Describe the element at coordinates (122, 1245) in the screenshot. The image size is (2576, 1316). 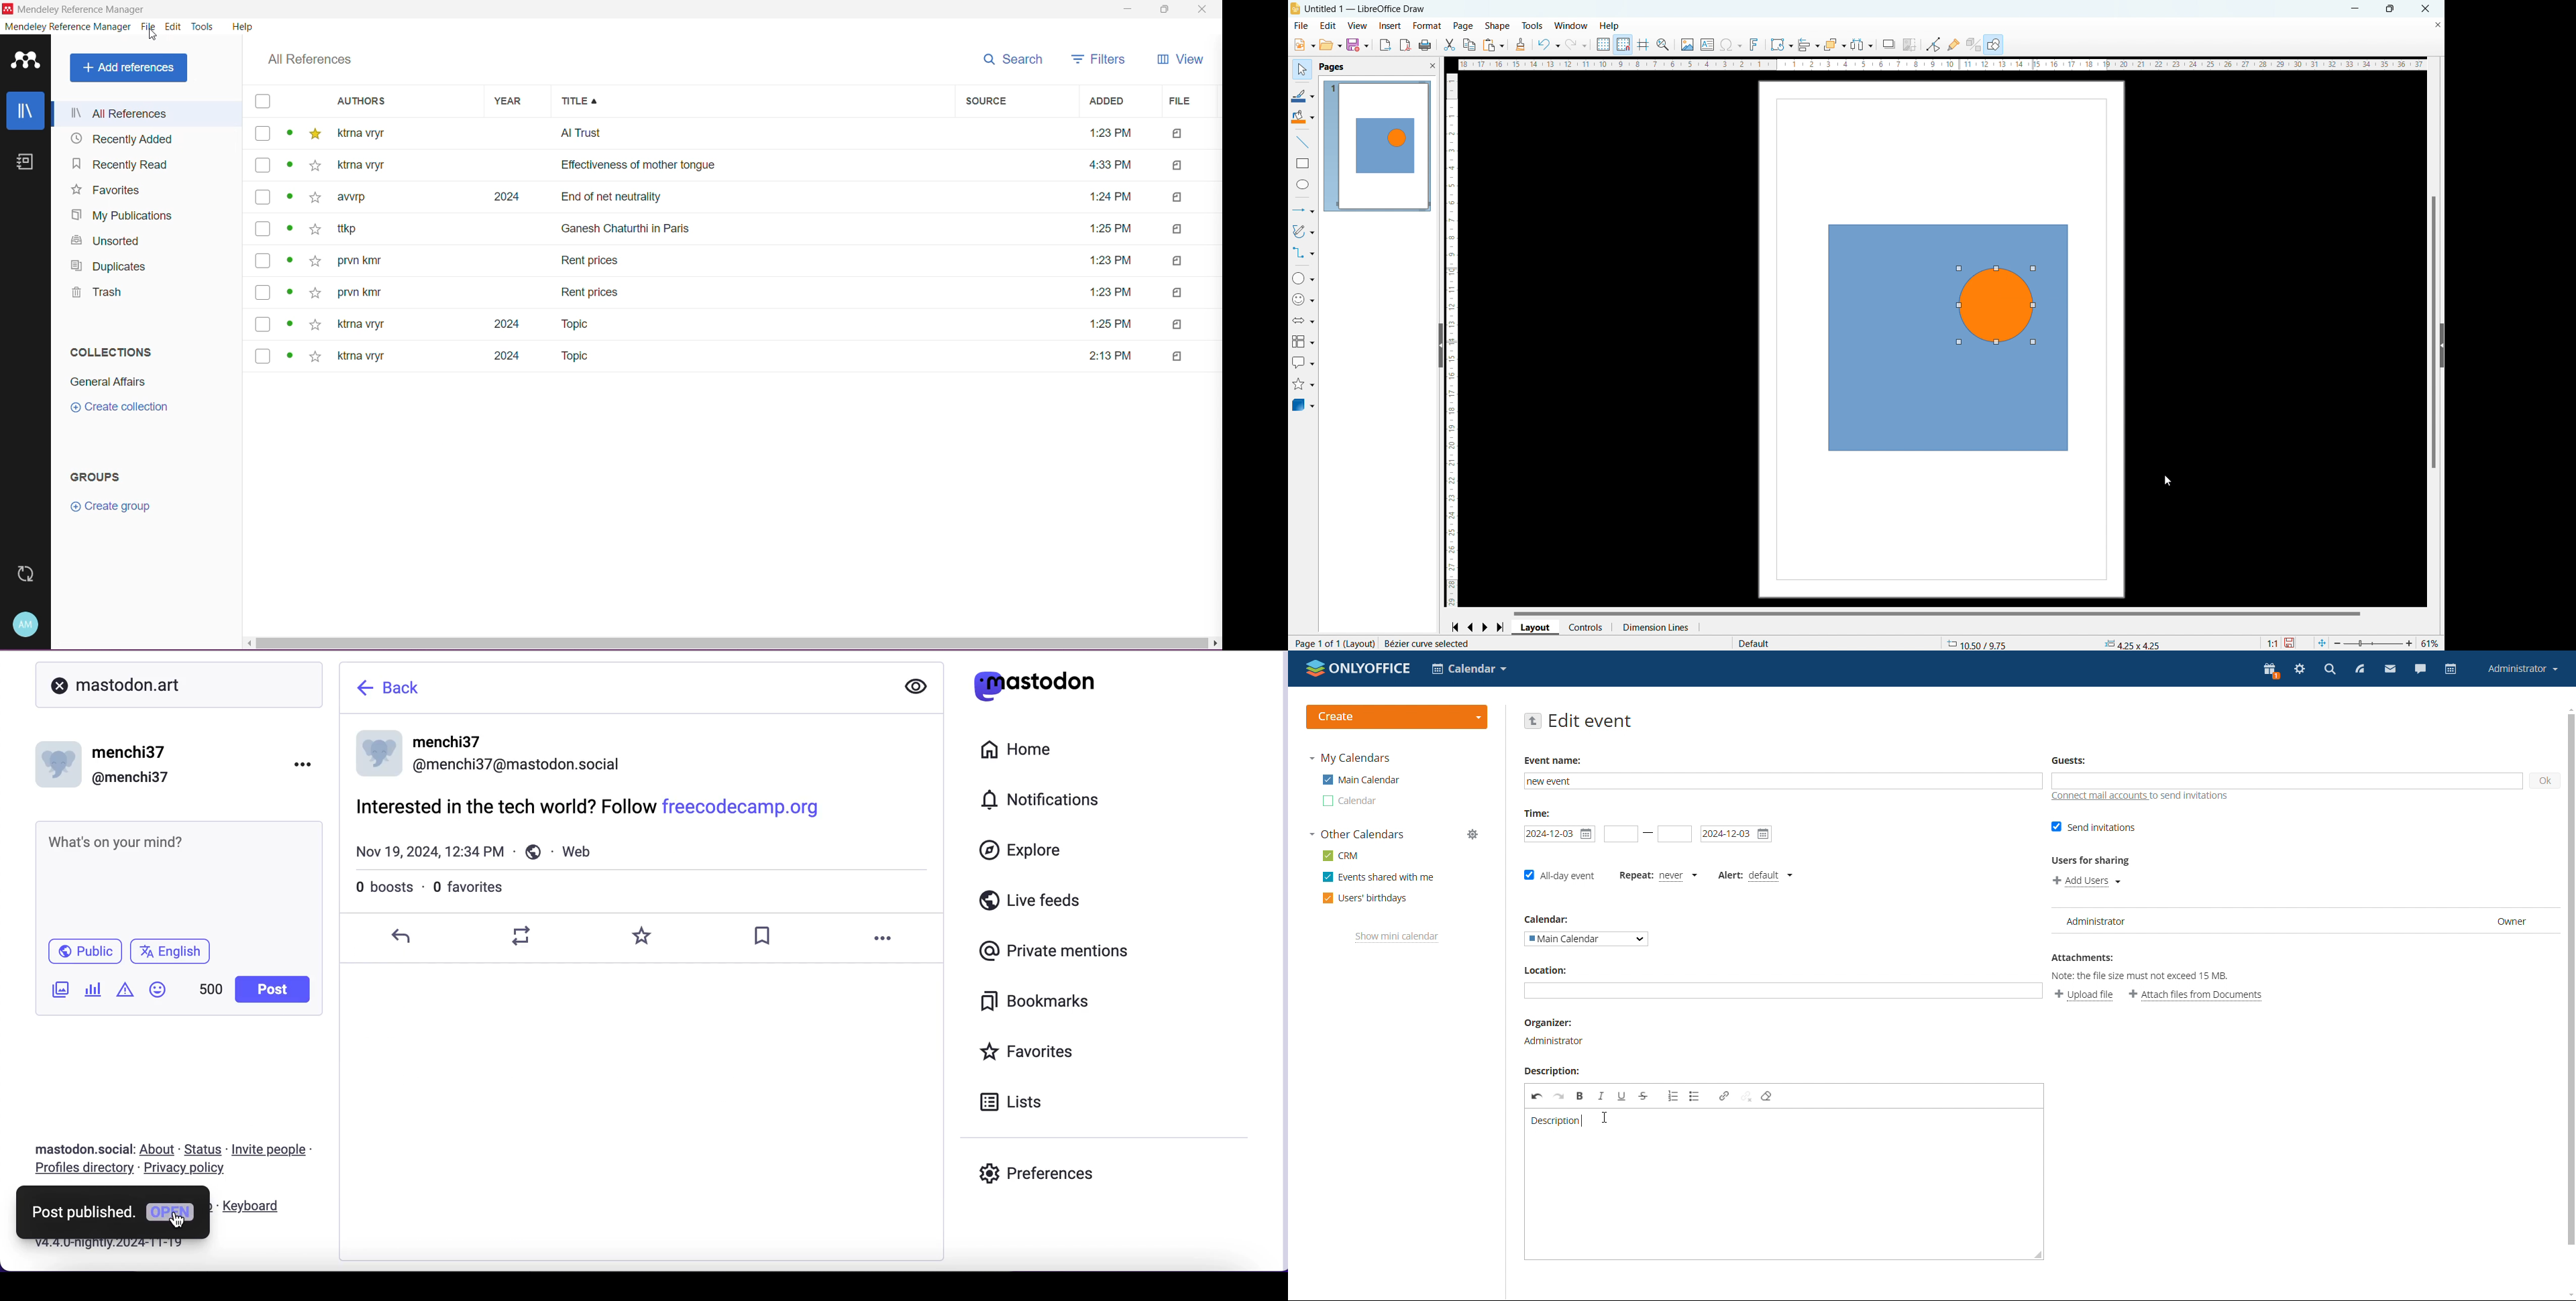
I see `2024-11-19` at that location.